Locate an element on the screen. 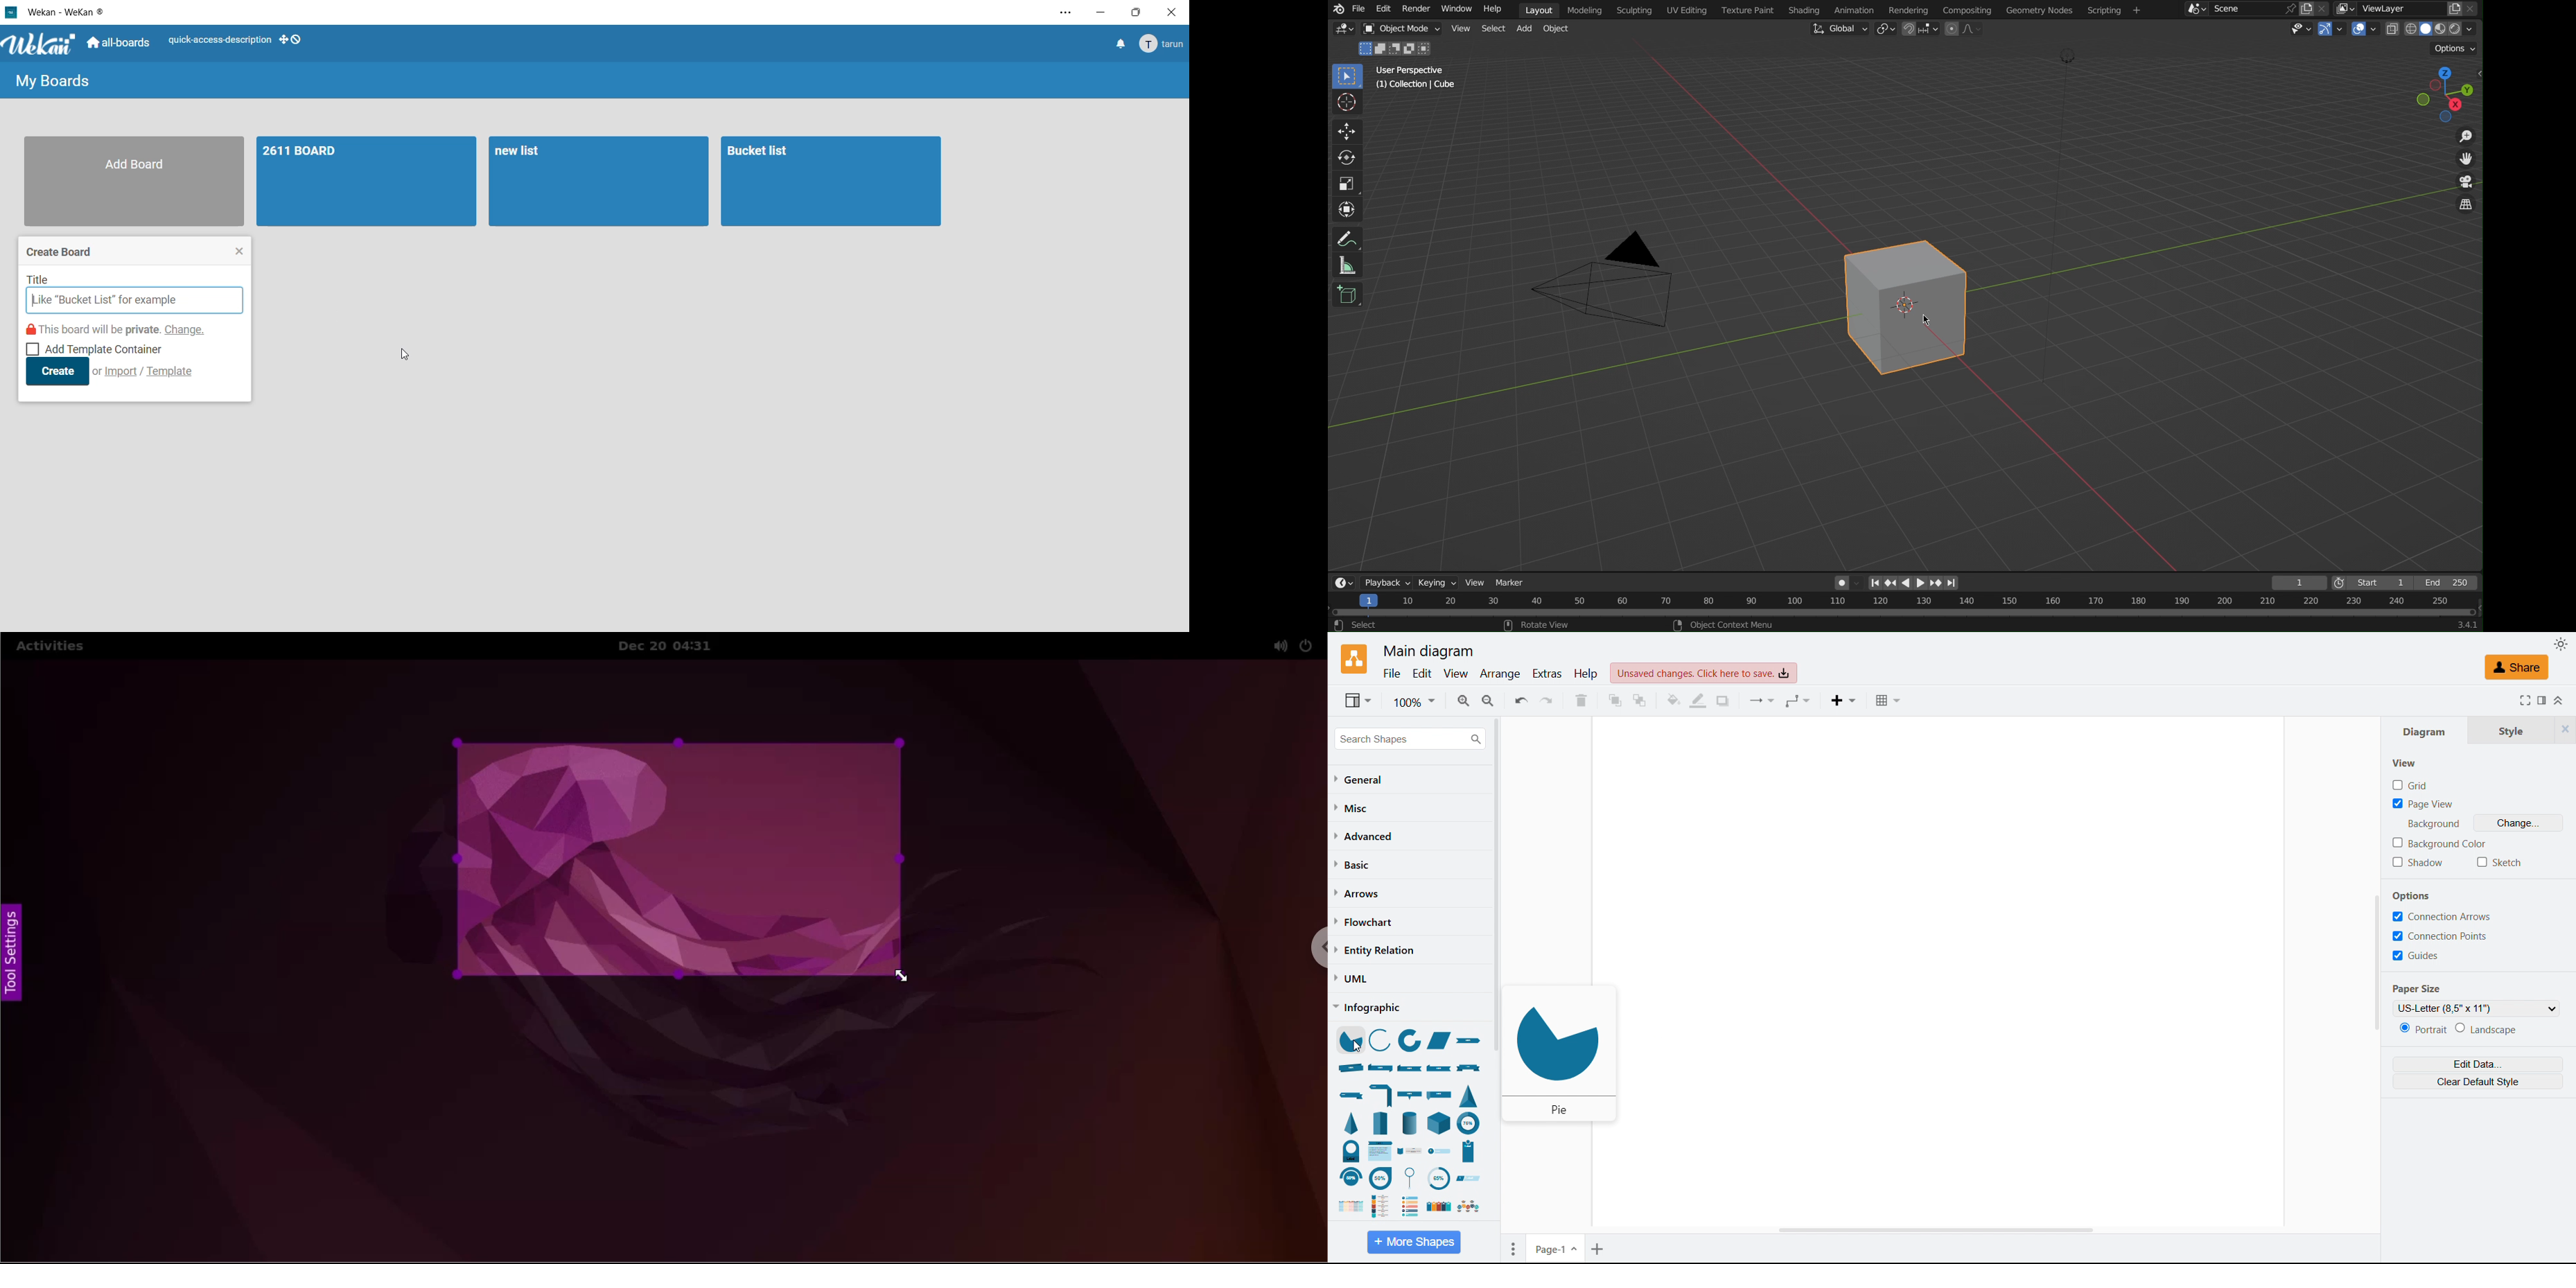 This screenshot has width=2576, height=1288. Sculpting is located at coordinates (1633, 9).